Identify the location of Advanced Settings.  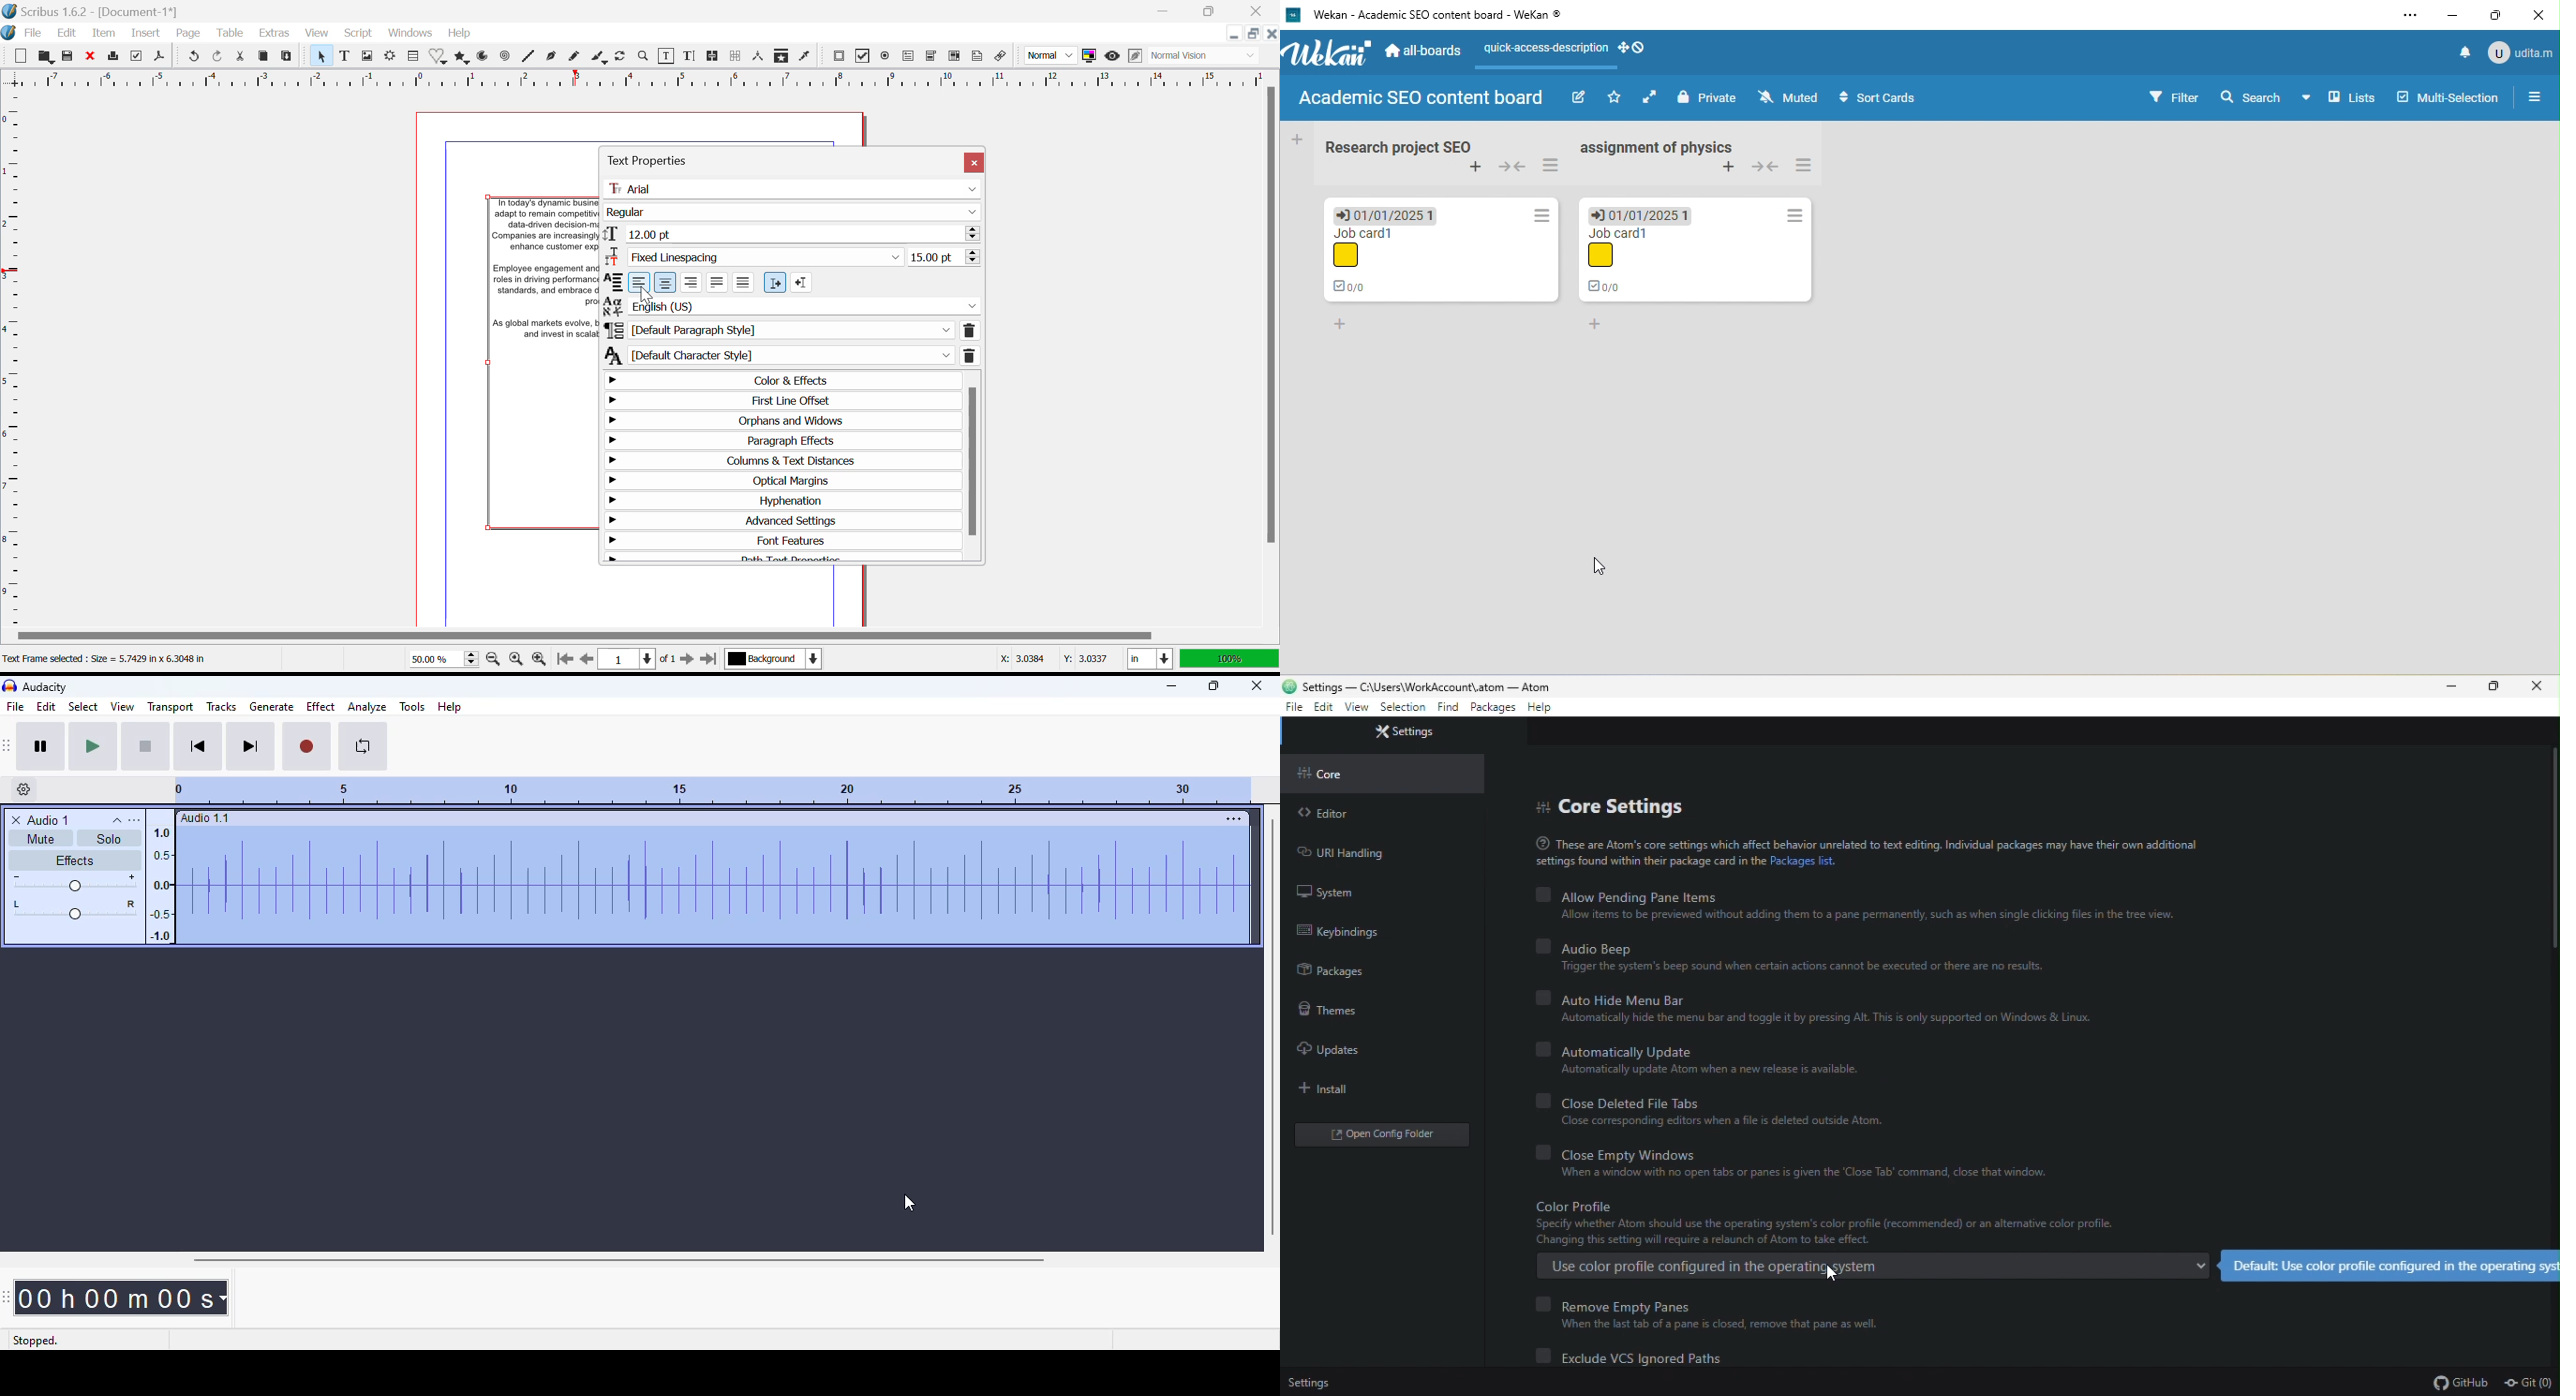
(779, 520).